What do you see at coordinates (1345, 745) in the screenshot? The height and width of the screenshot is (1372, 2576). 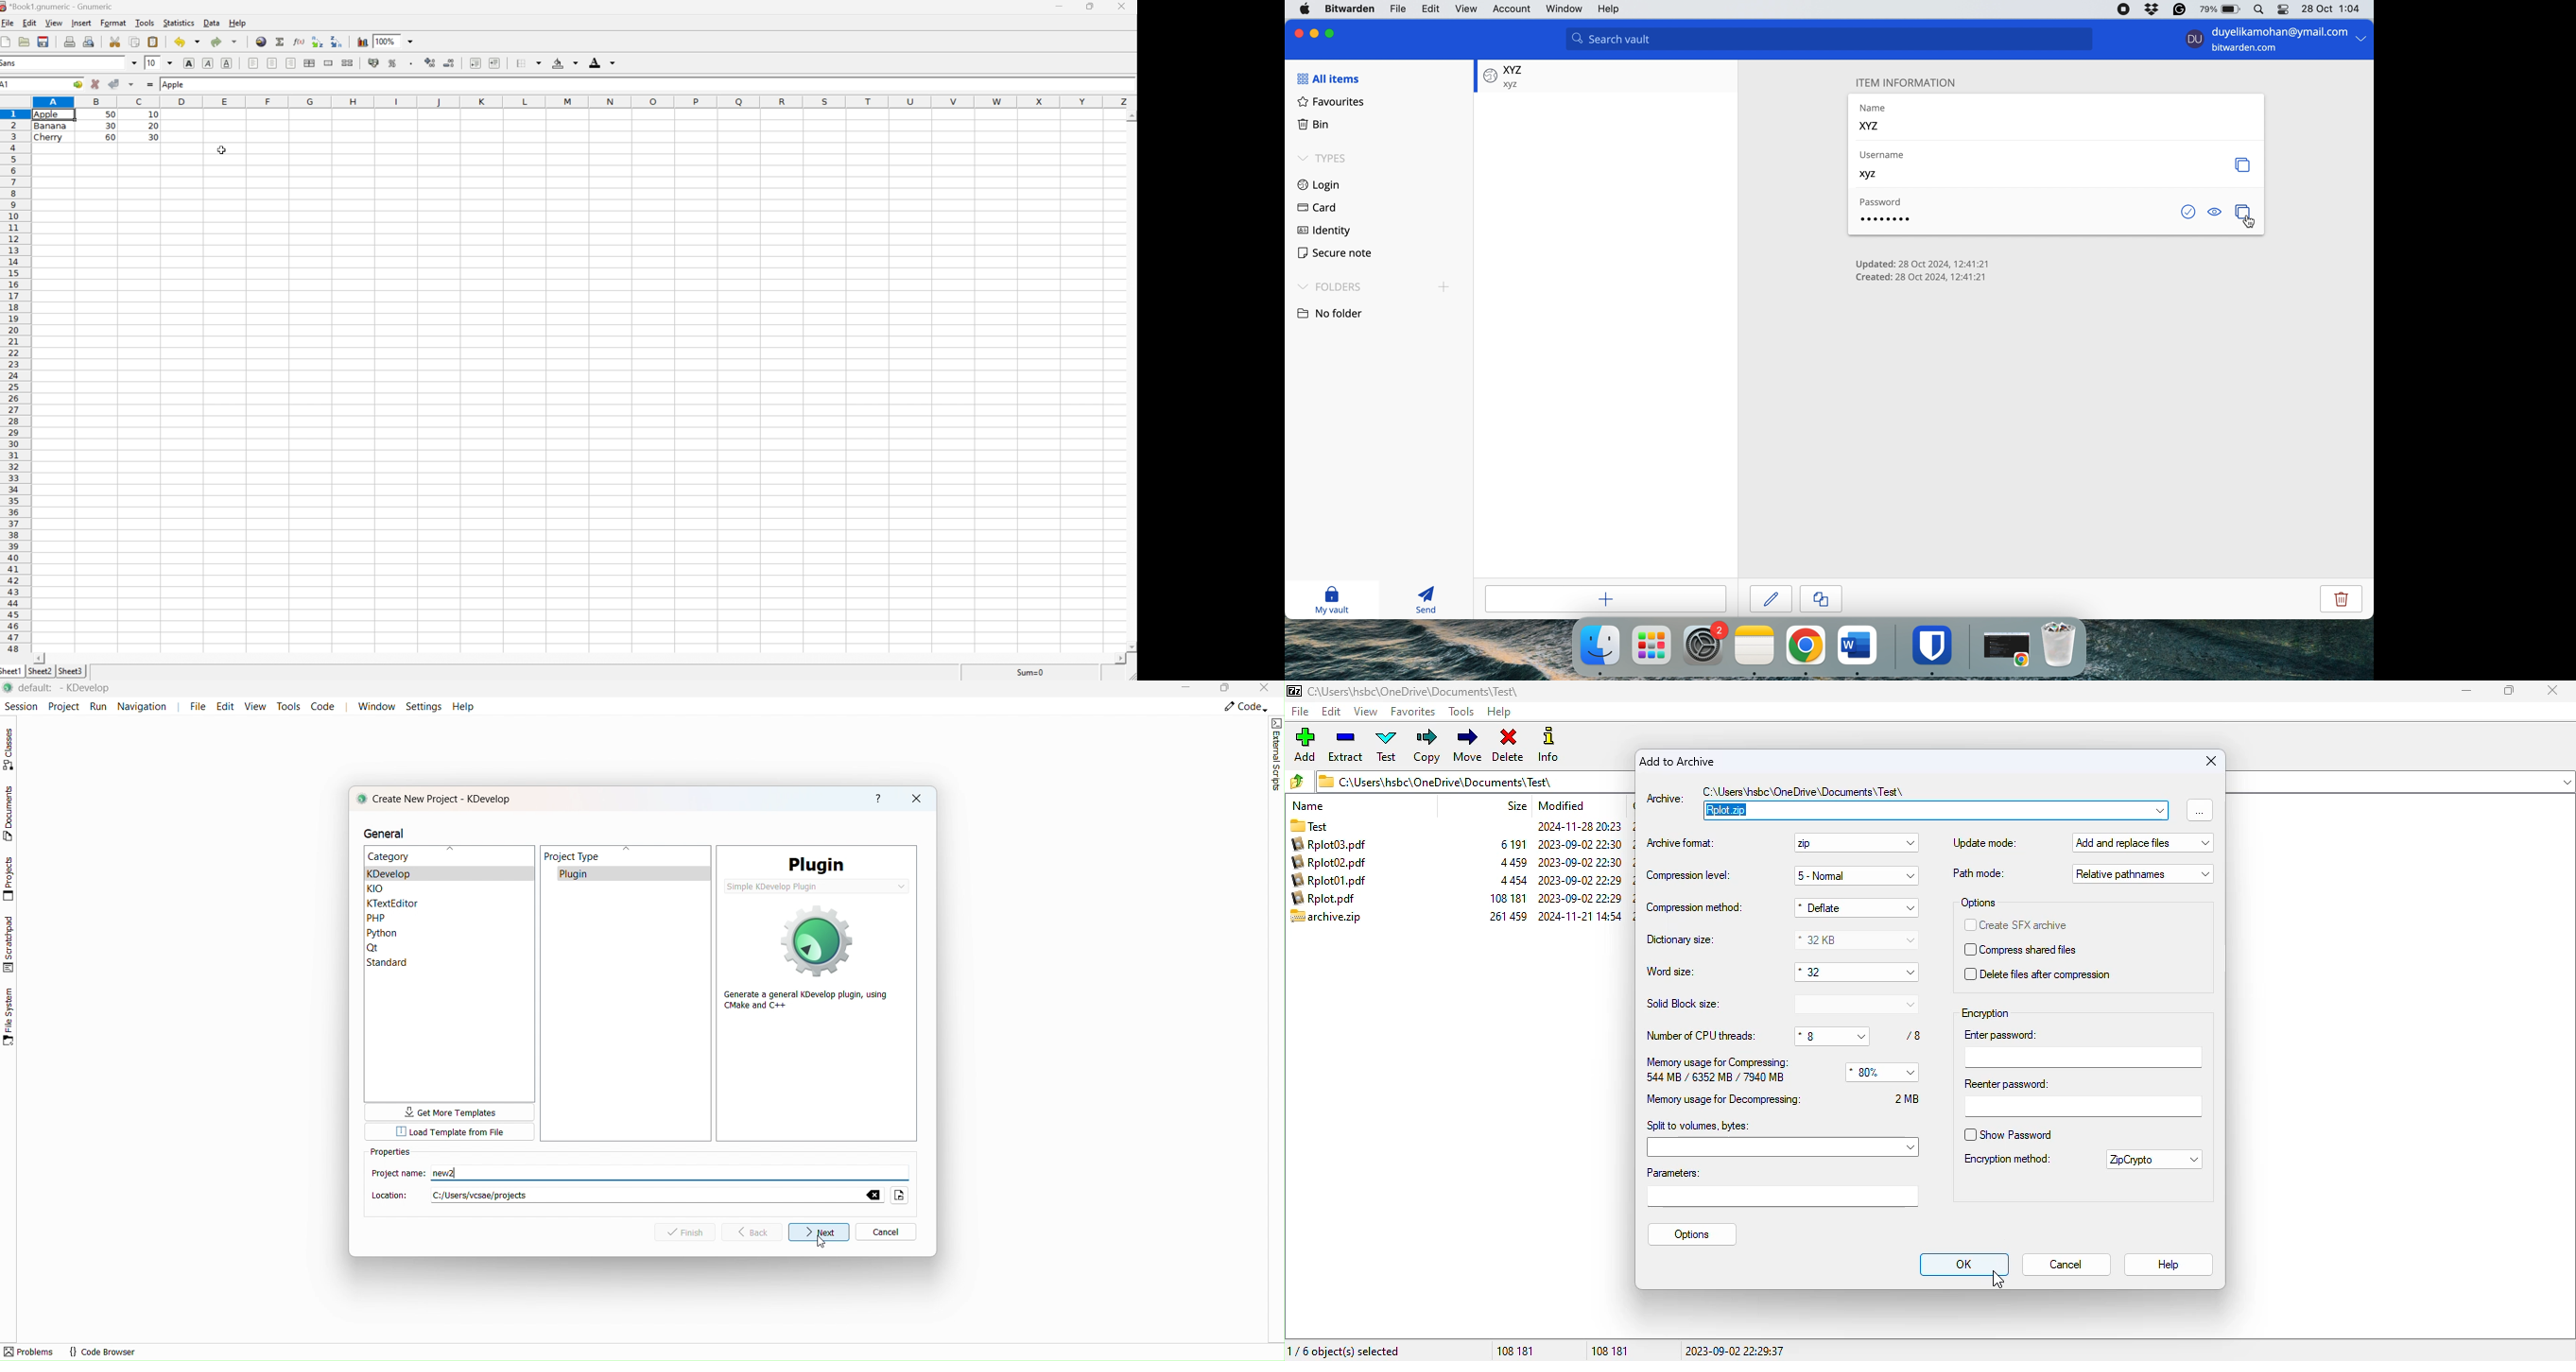 I see `extract` at bounding box center [1345, 745].